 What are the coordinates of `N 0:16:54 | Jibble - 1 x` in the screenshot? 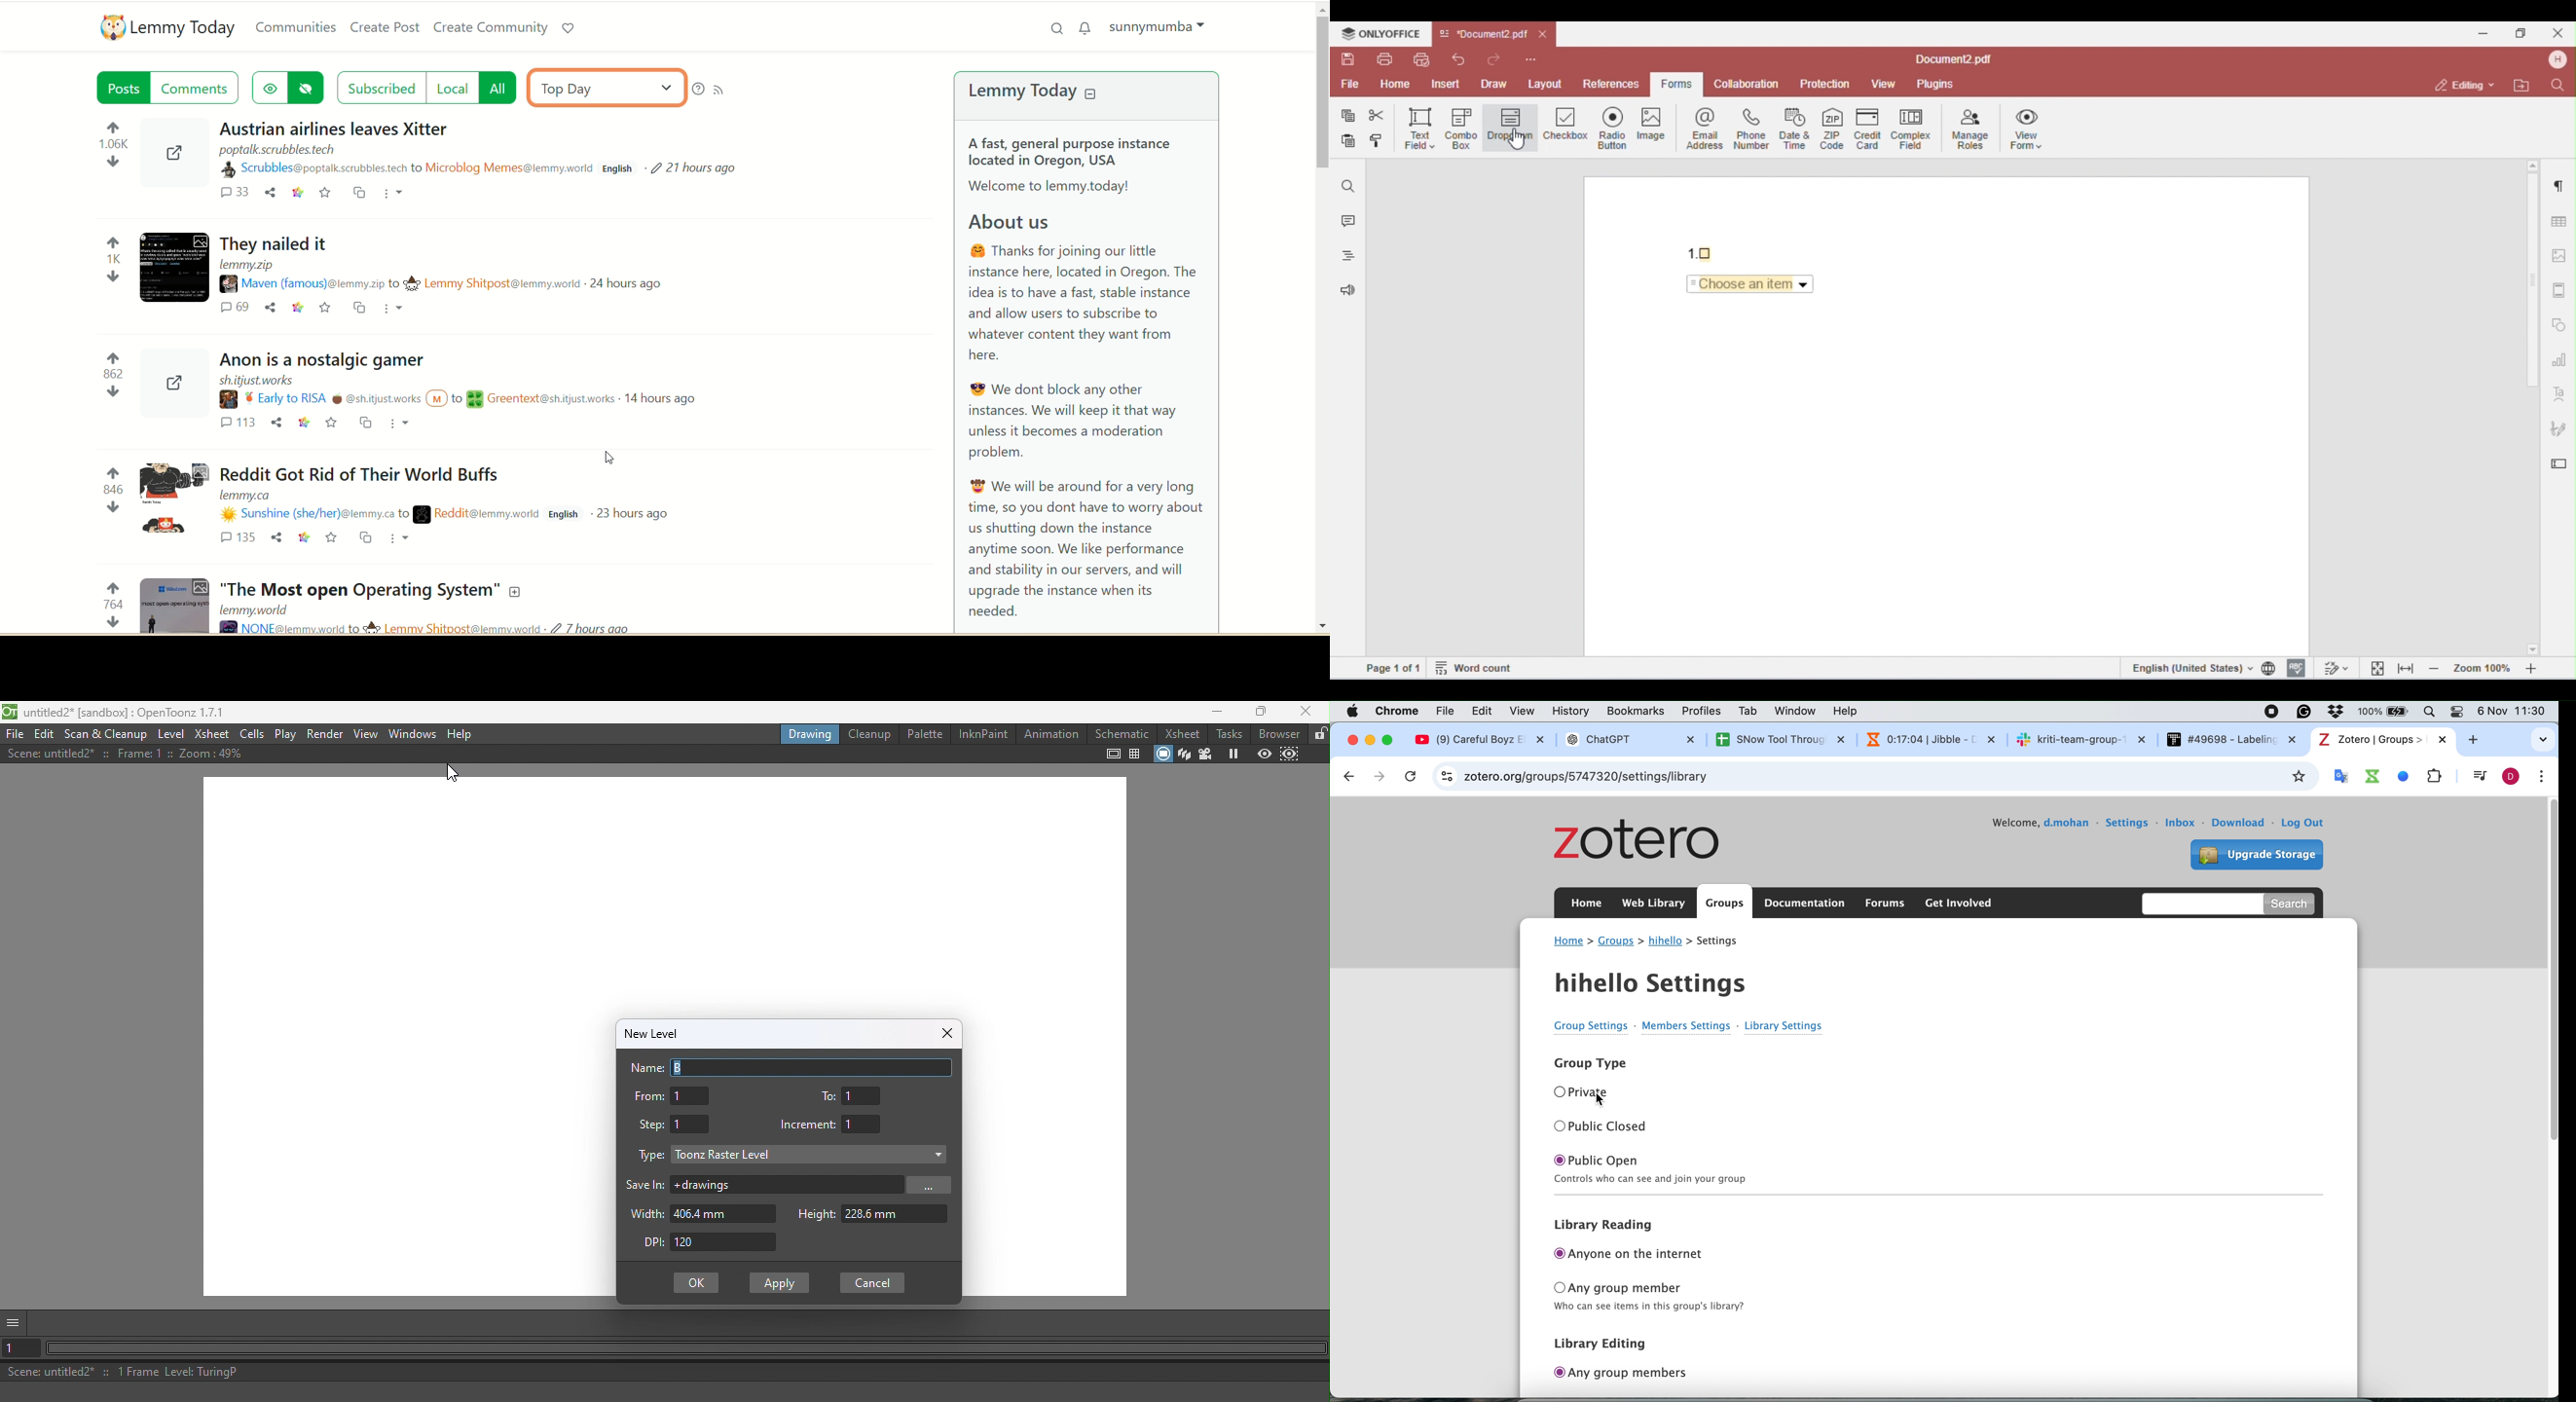 It's located at (1924, 738).